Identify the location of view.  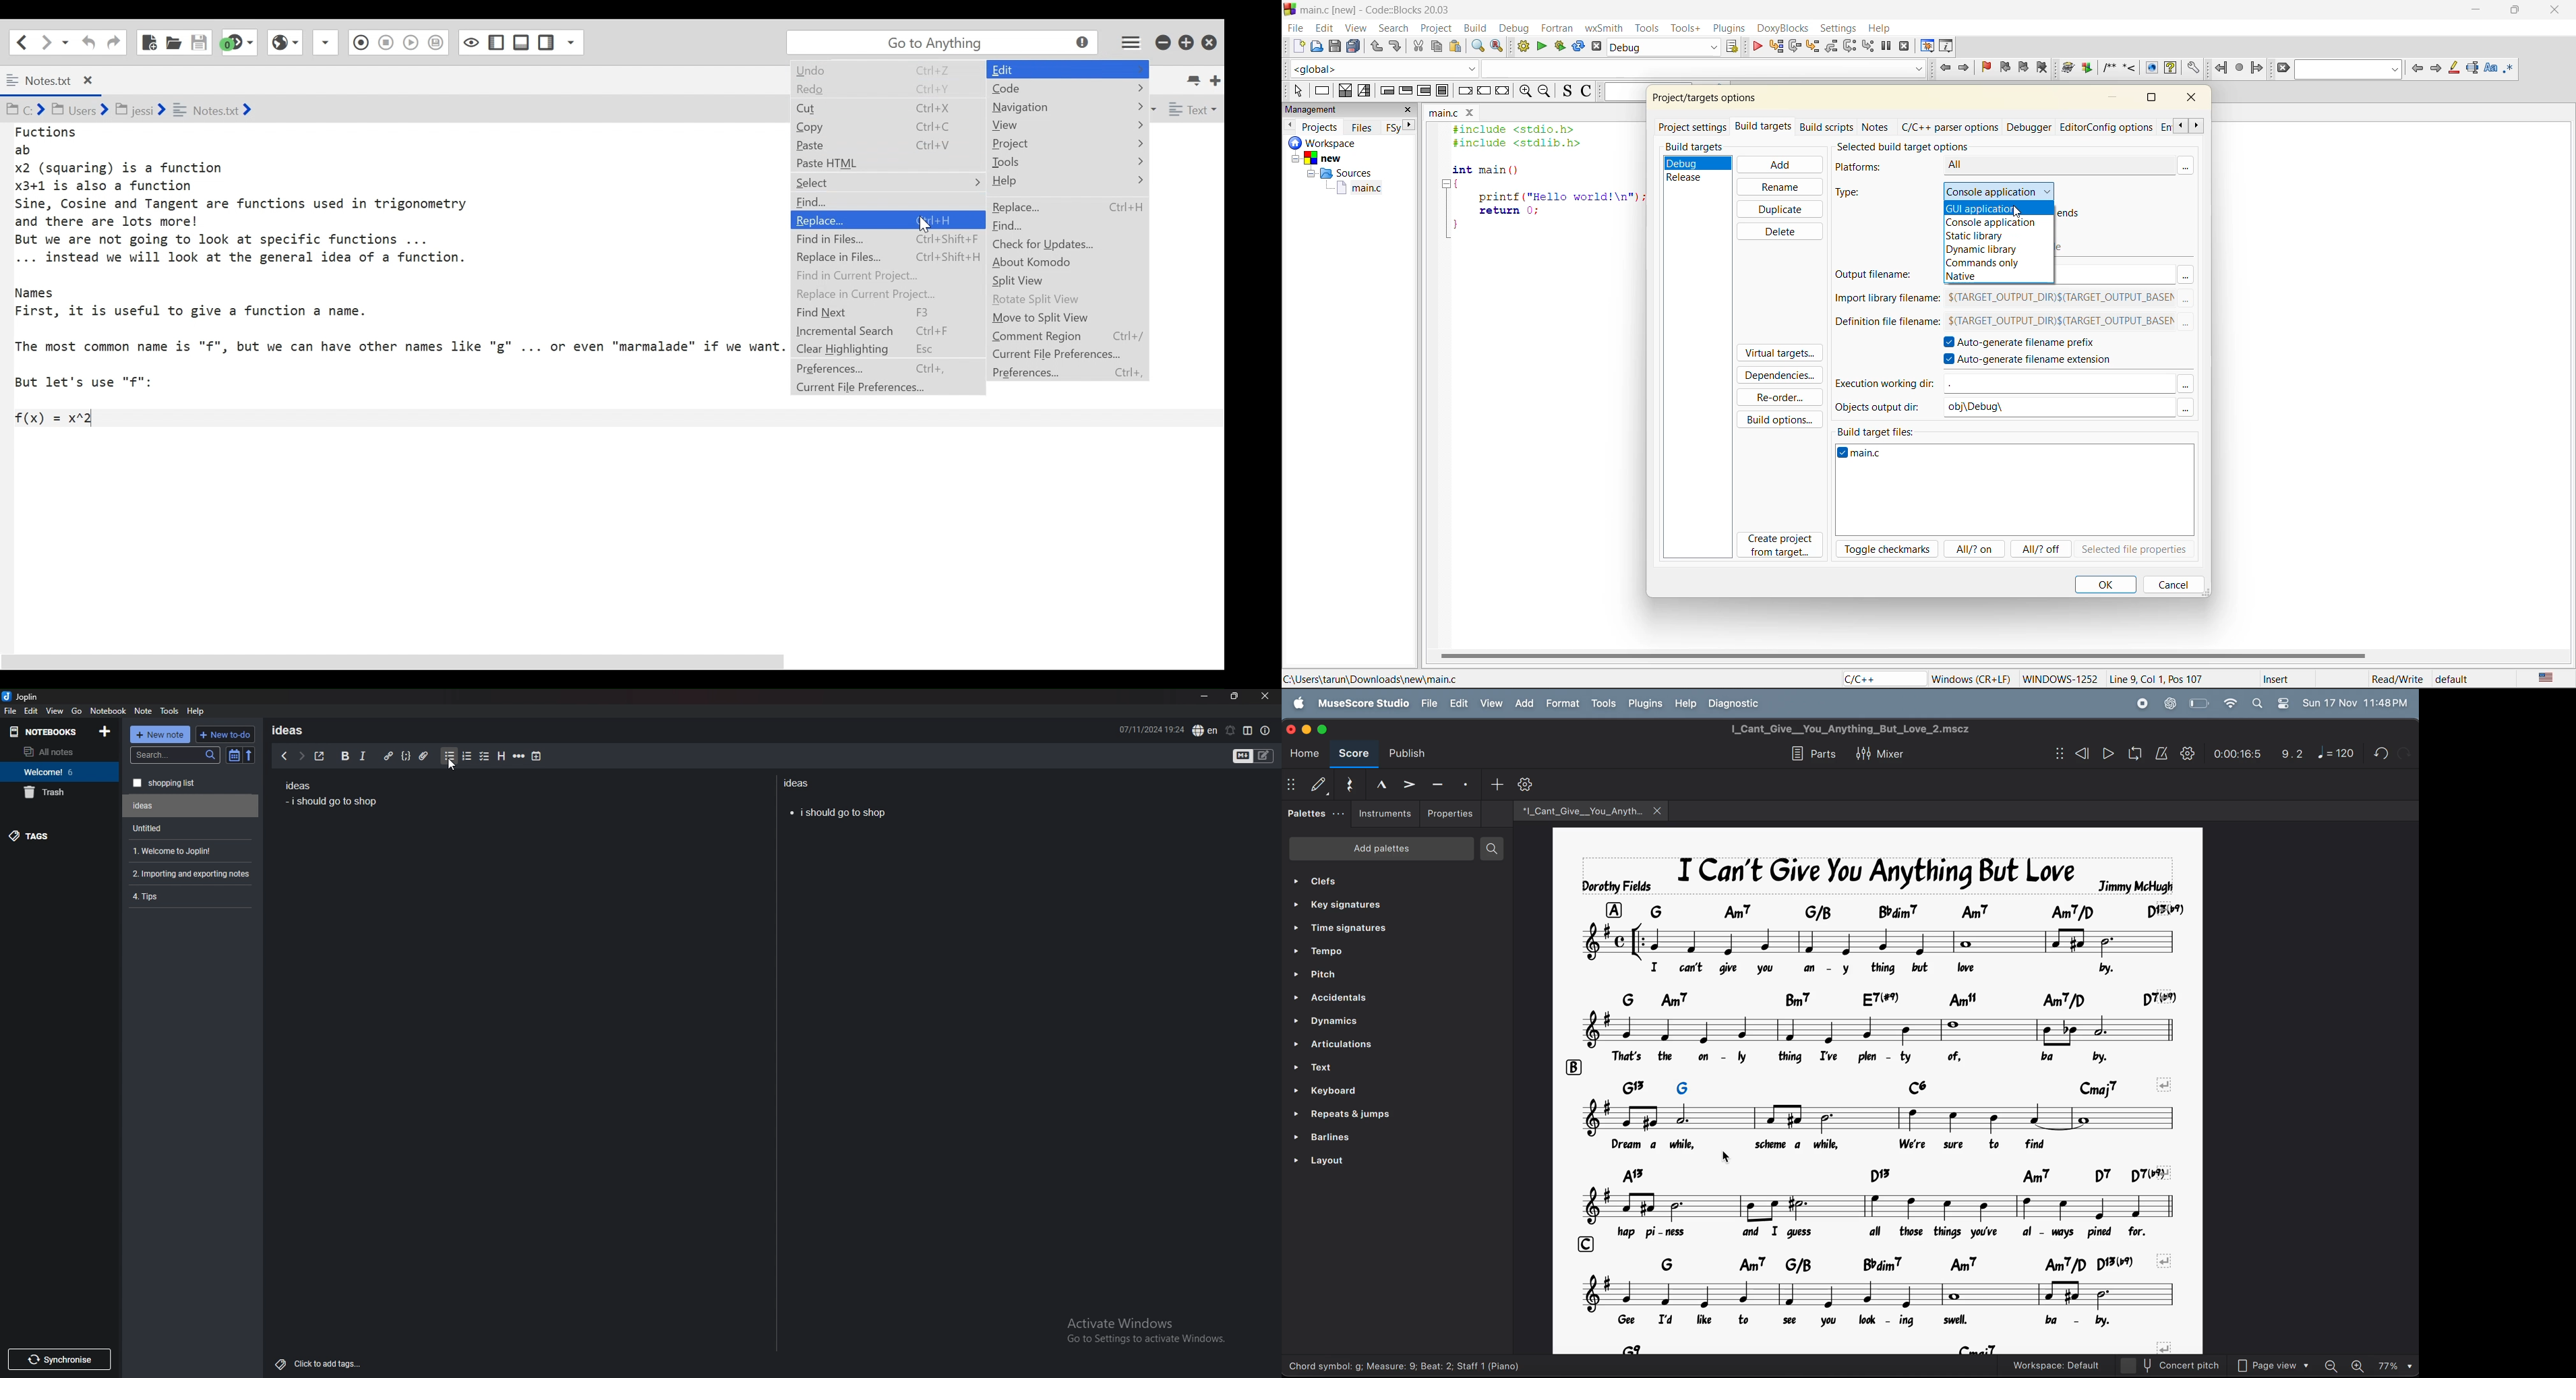
(55, 710).